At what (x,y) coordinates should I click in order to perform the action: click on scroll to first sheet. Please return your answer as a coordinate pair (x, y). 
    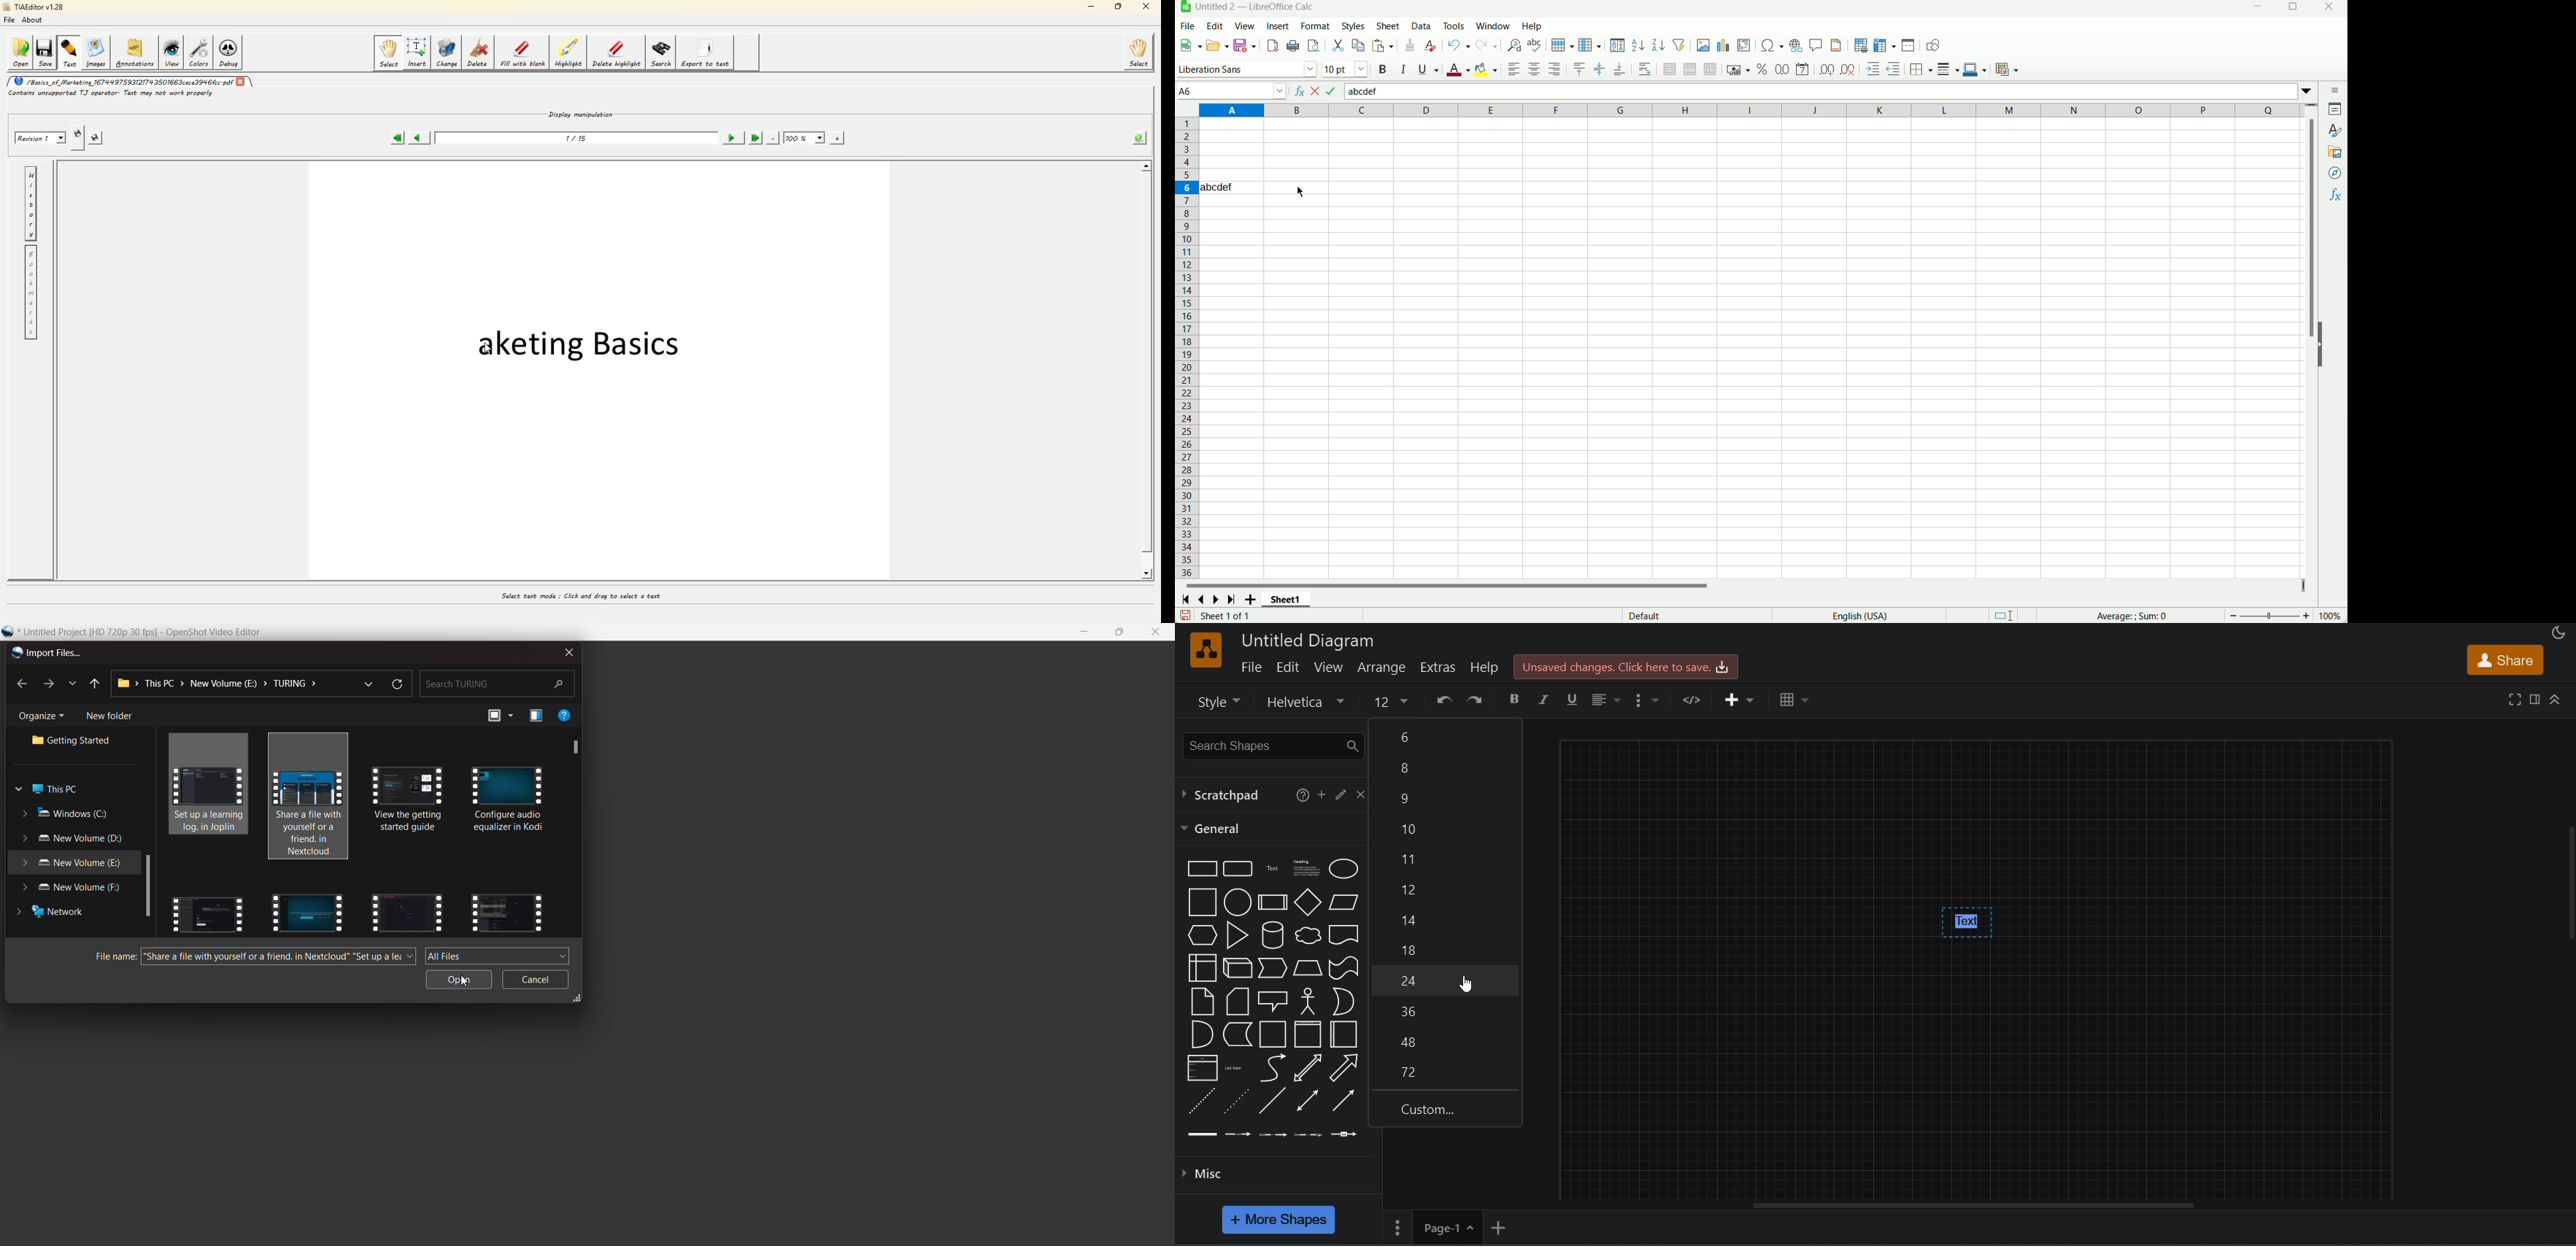
    Looking at the image, I should click on (1188, 598).